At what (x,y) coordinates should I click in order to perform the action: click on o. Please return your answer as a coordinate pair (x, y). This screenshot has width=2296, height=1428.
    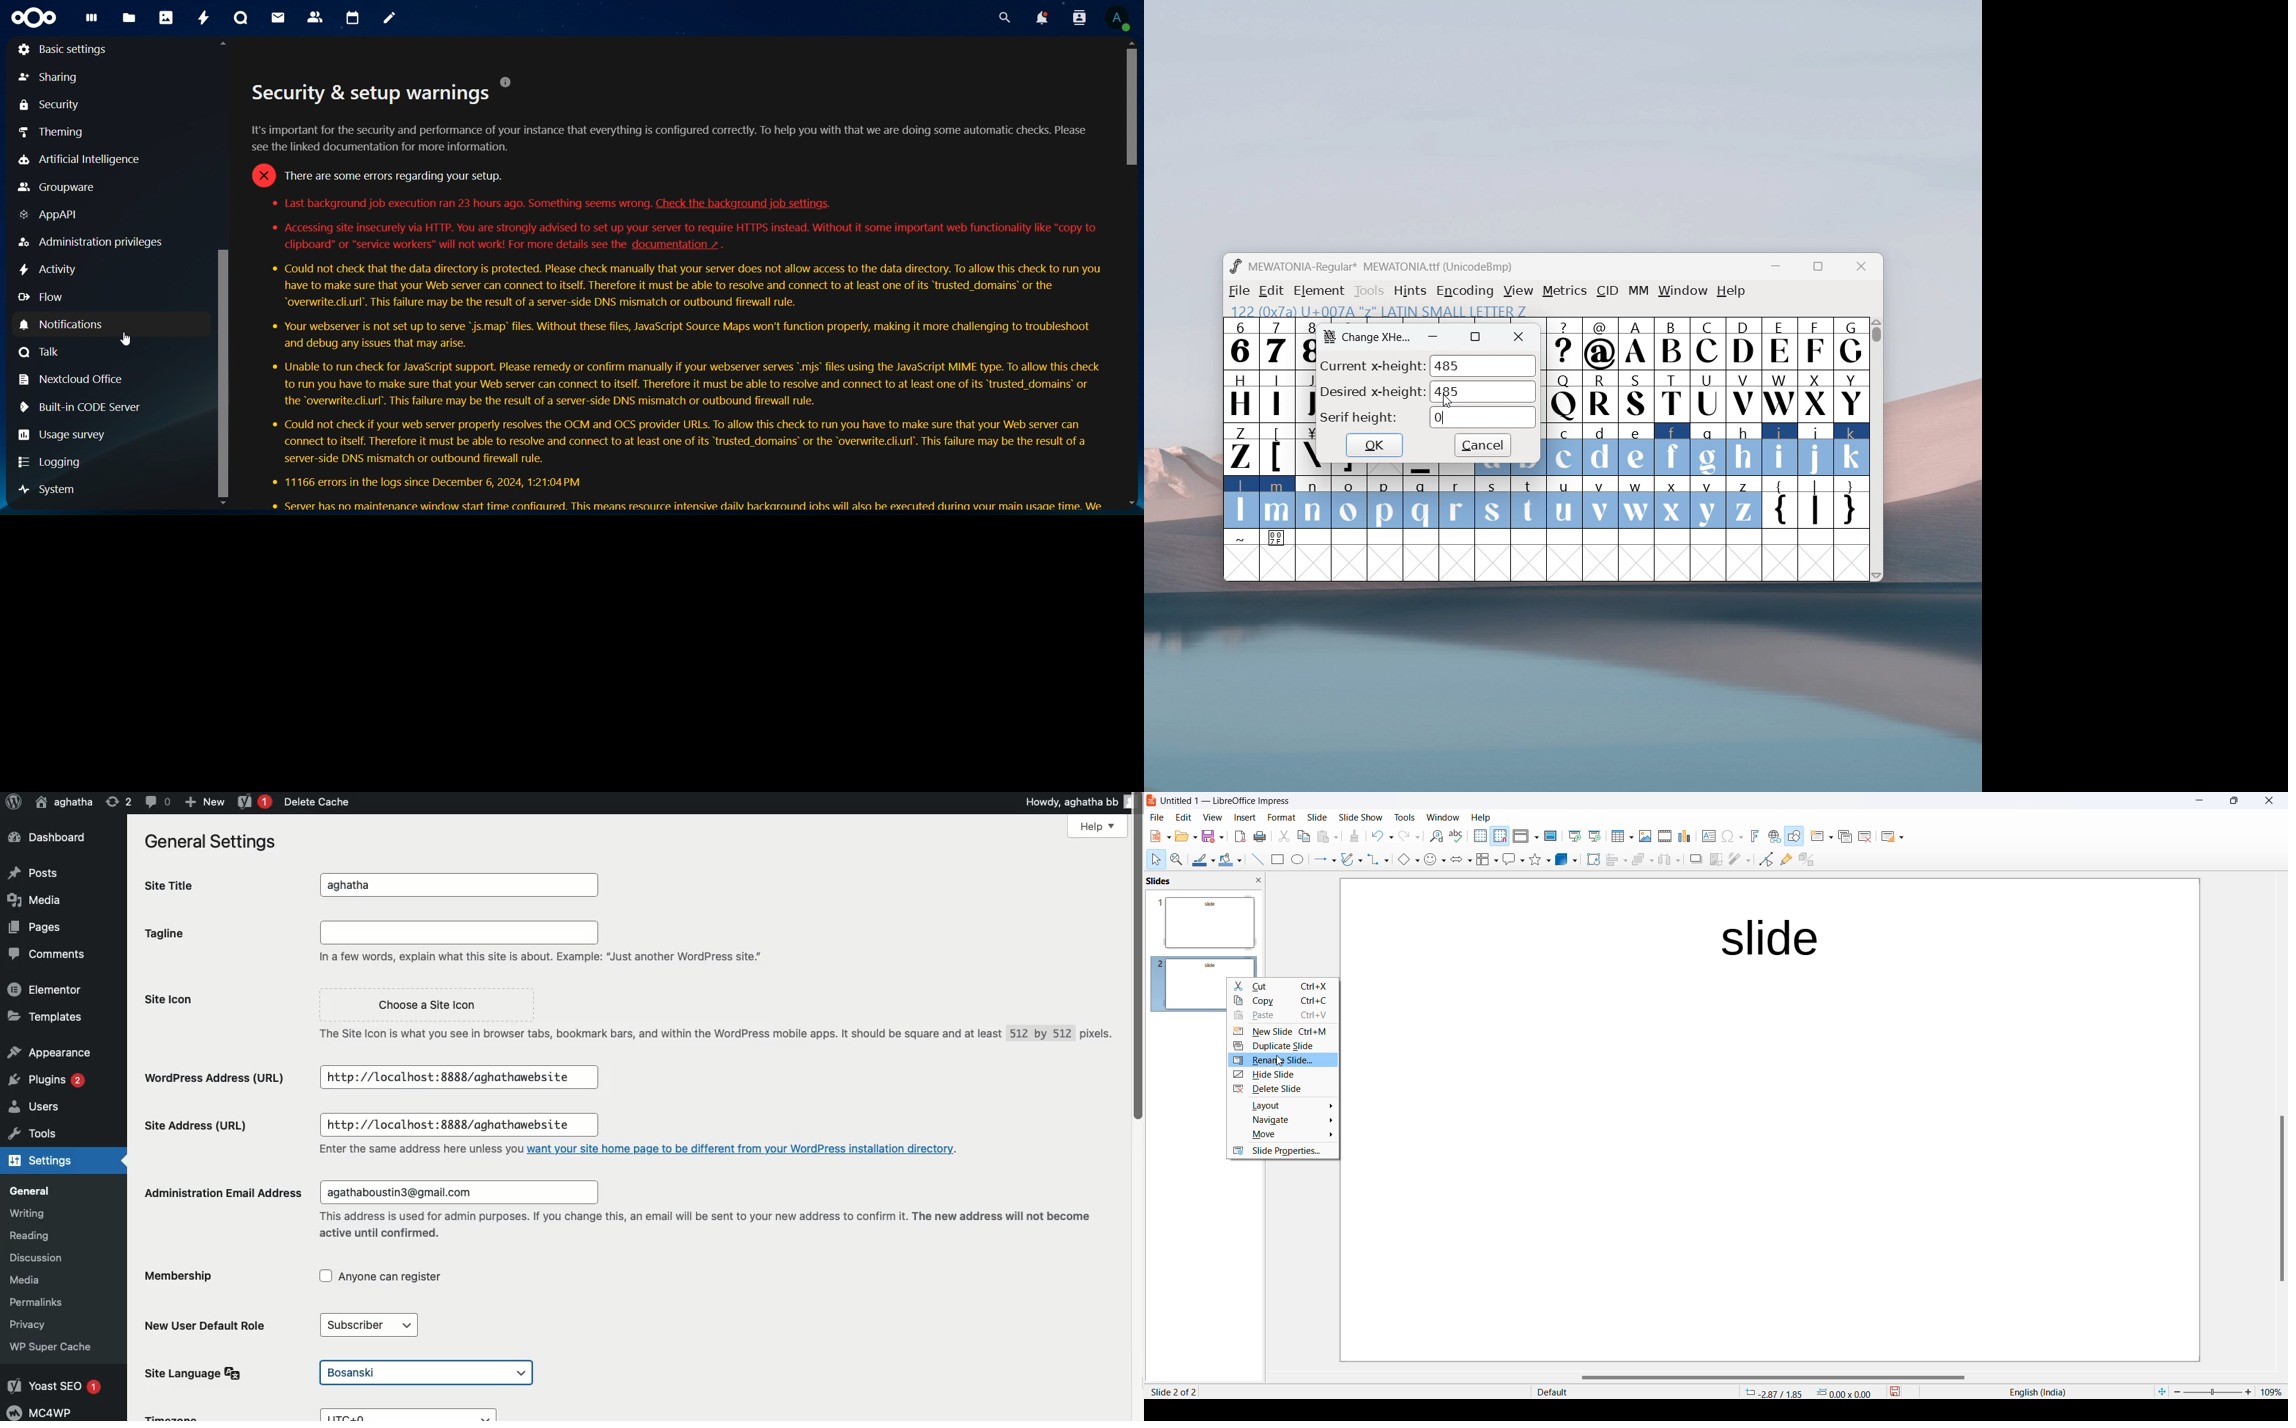
    Looking at the image, I should click on (1350, 504).